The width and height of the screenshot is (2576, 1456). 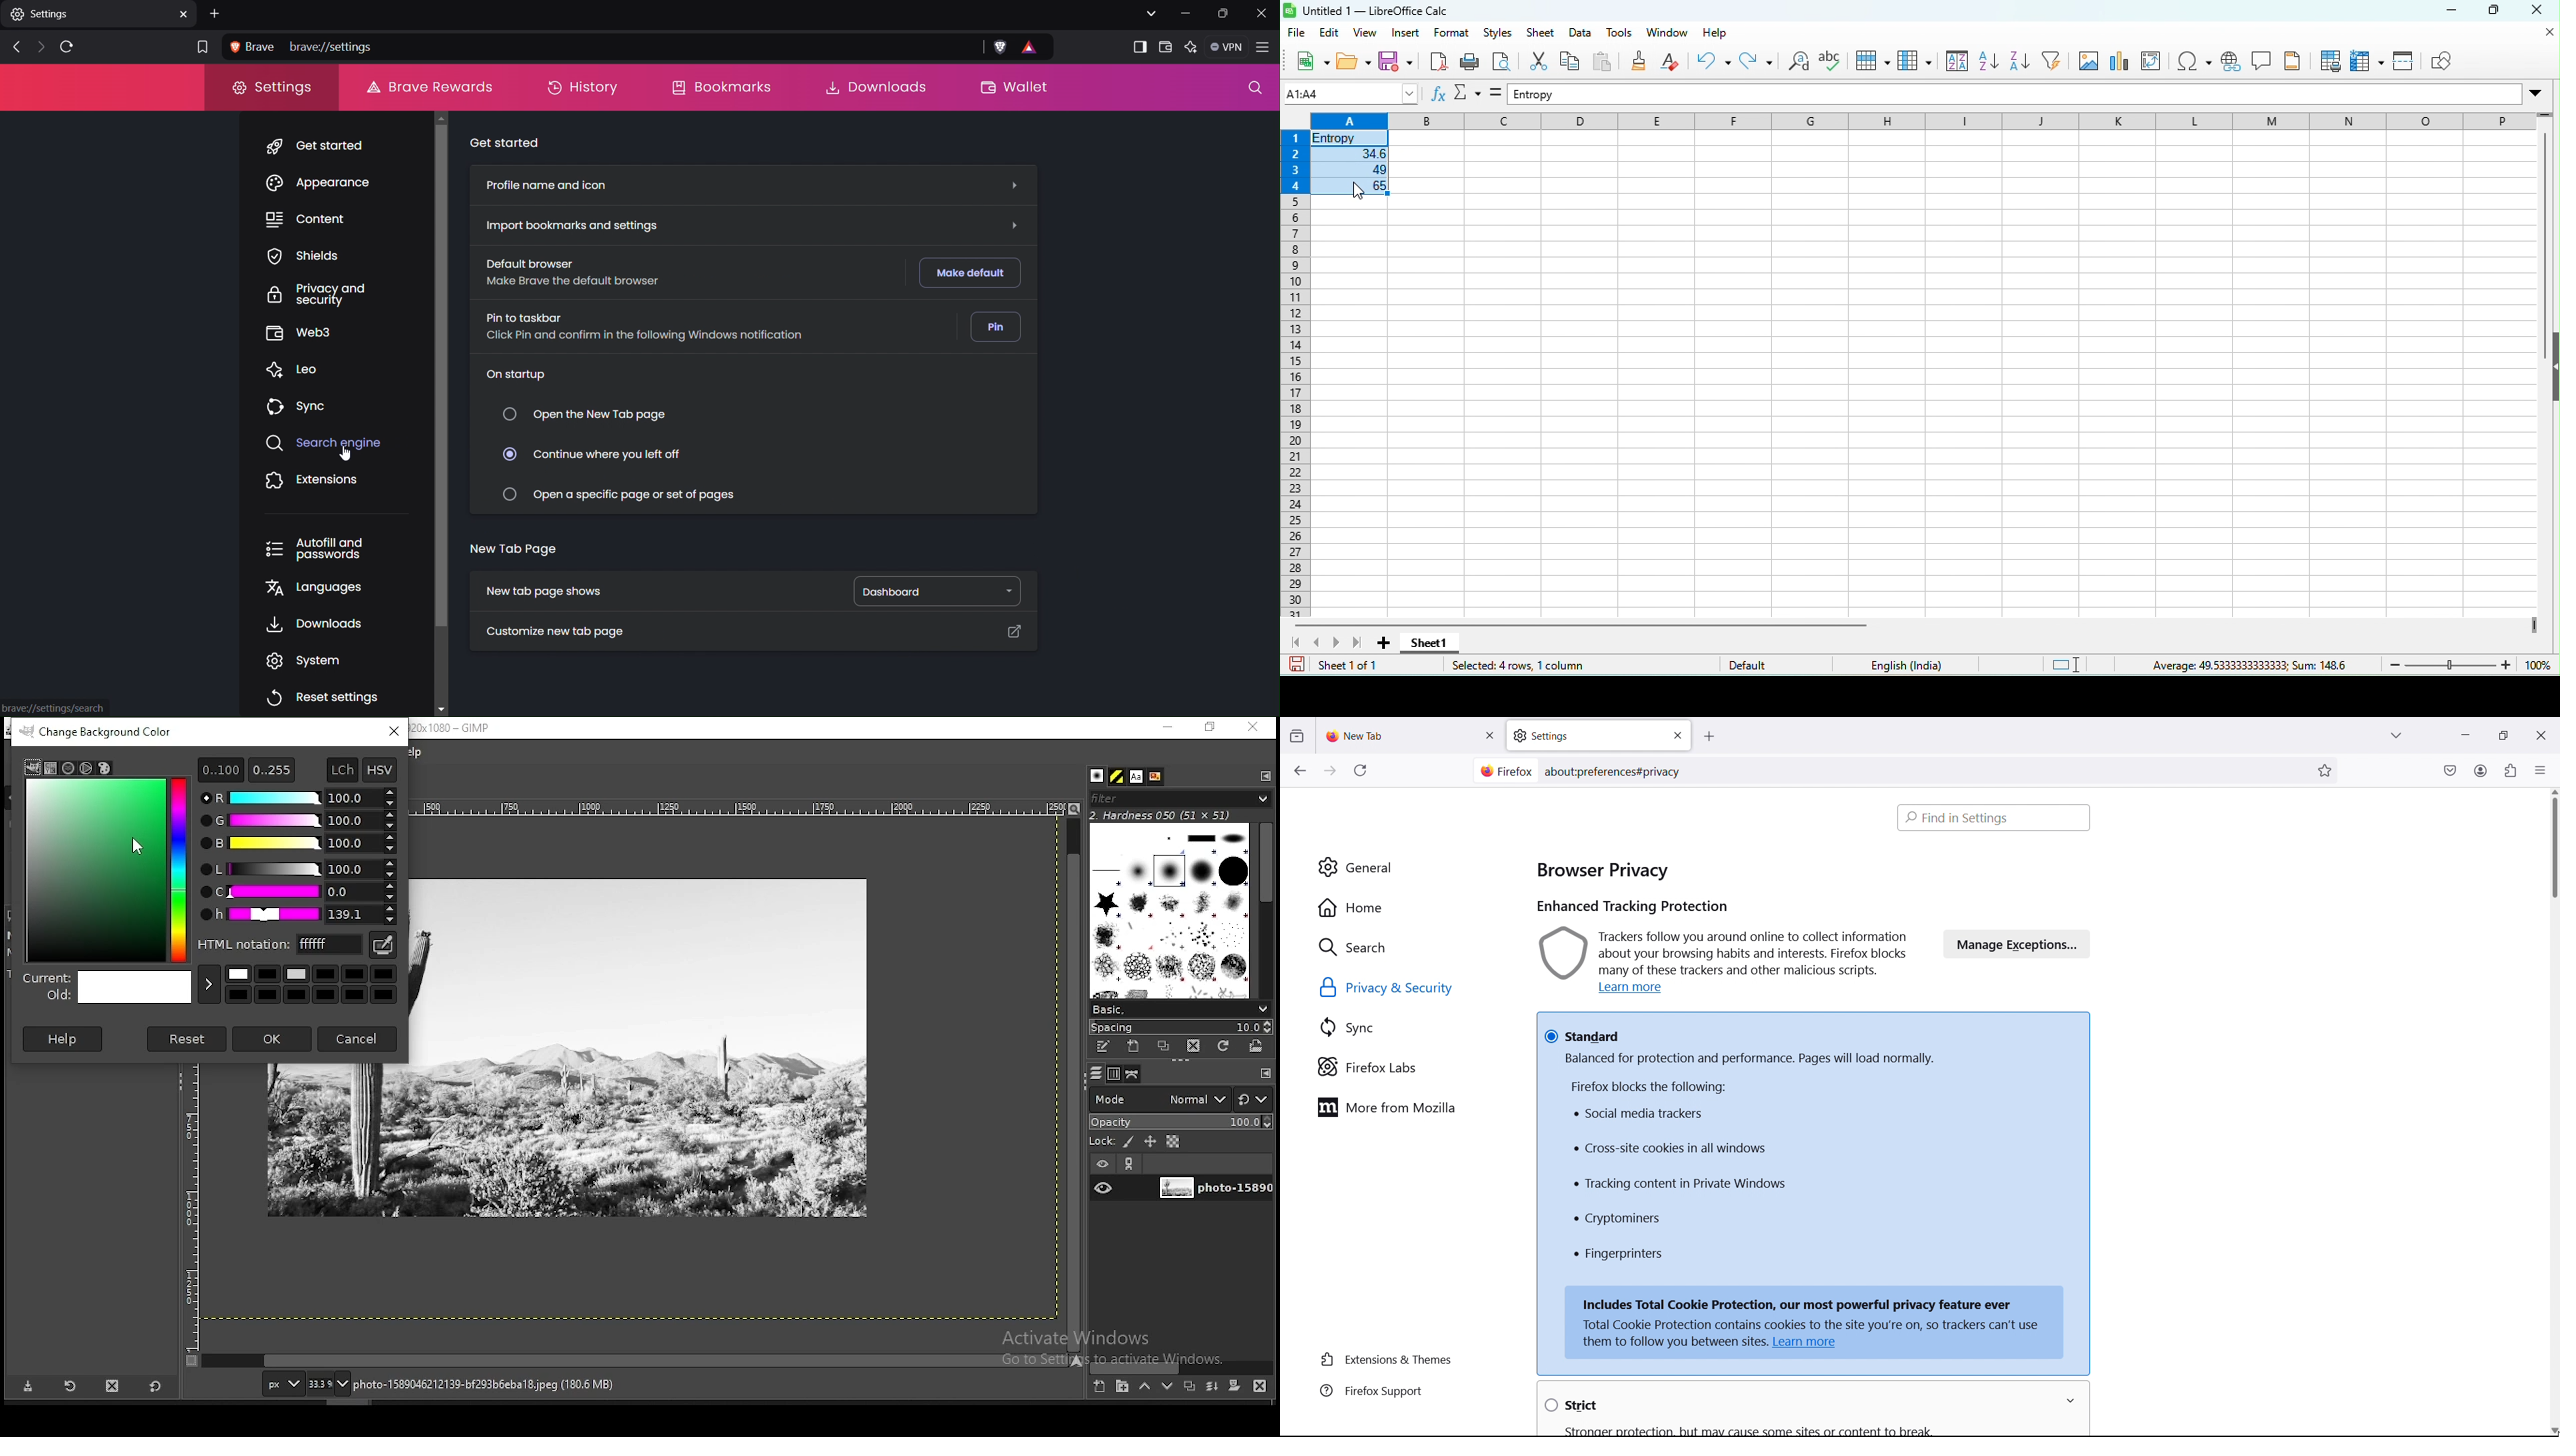 What do you see at coordinates (511, 547) in the screenshot?
I see `New Tab Page` at bounding box center [511, 547].